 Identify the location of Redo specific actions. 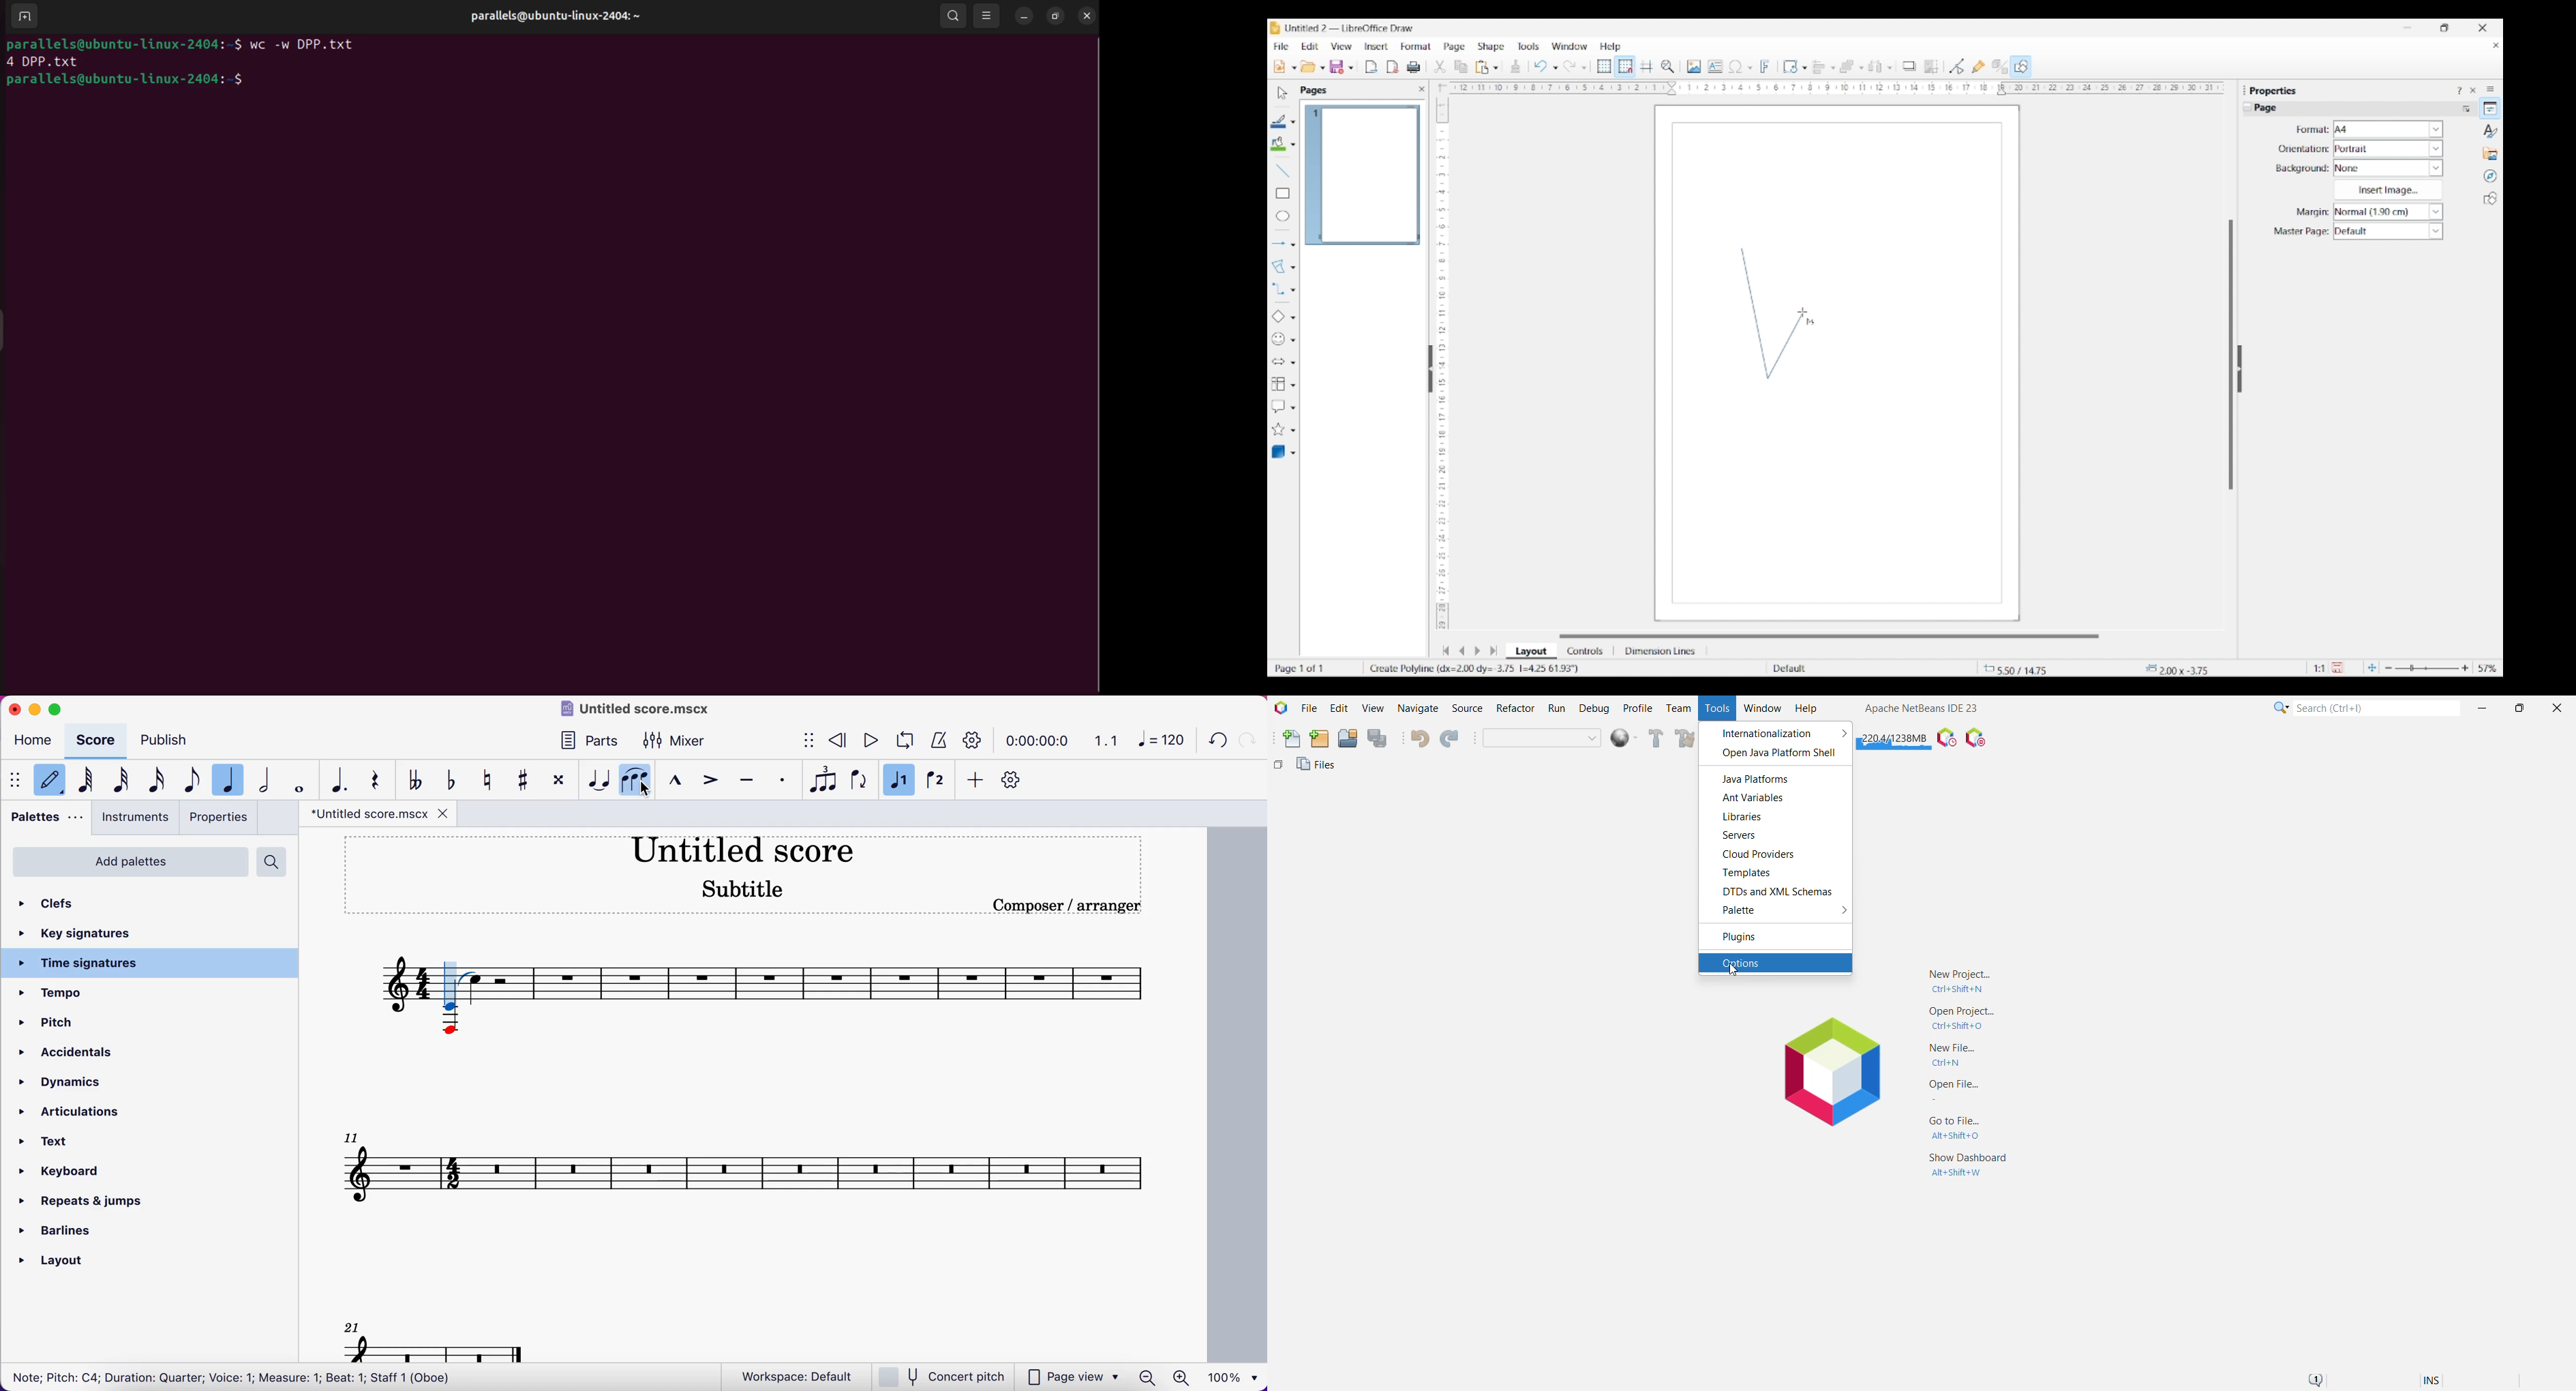
(1584, 68).